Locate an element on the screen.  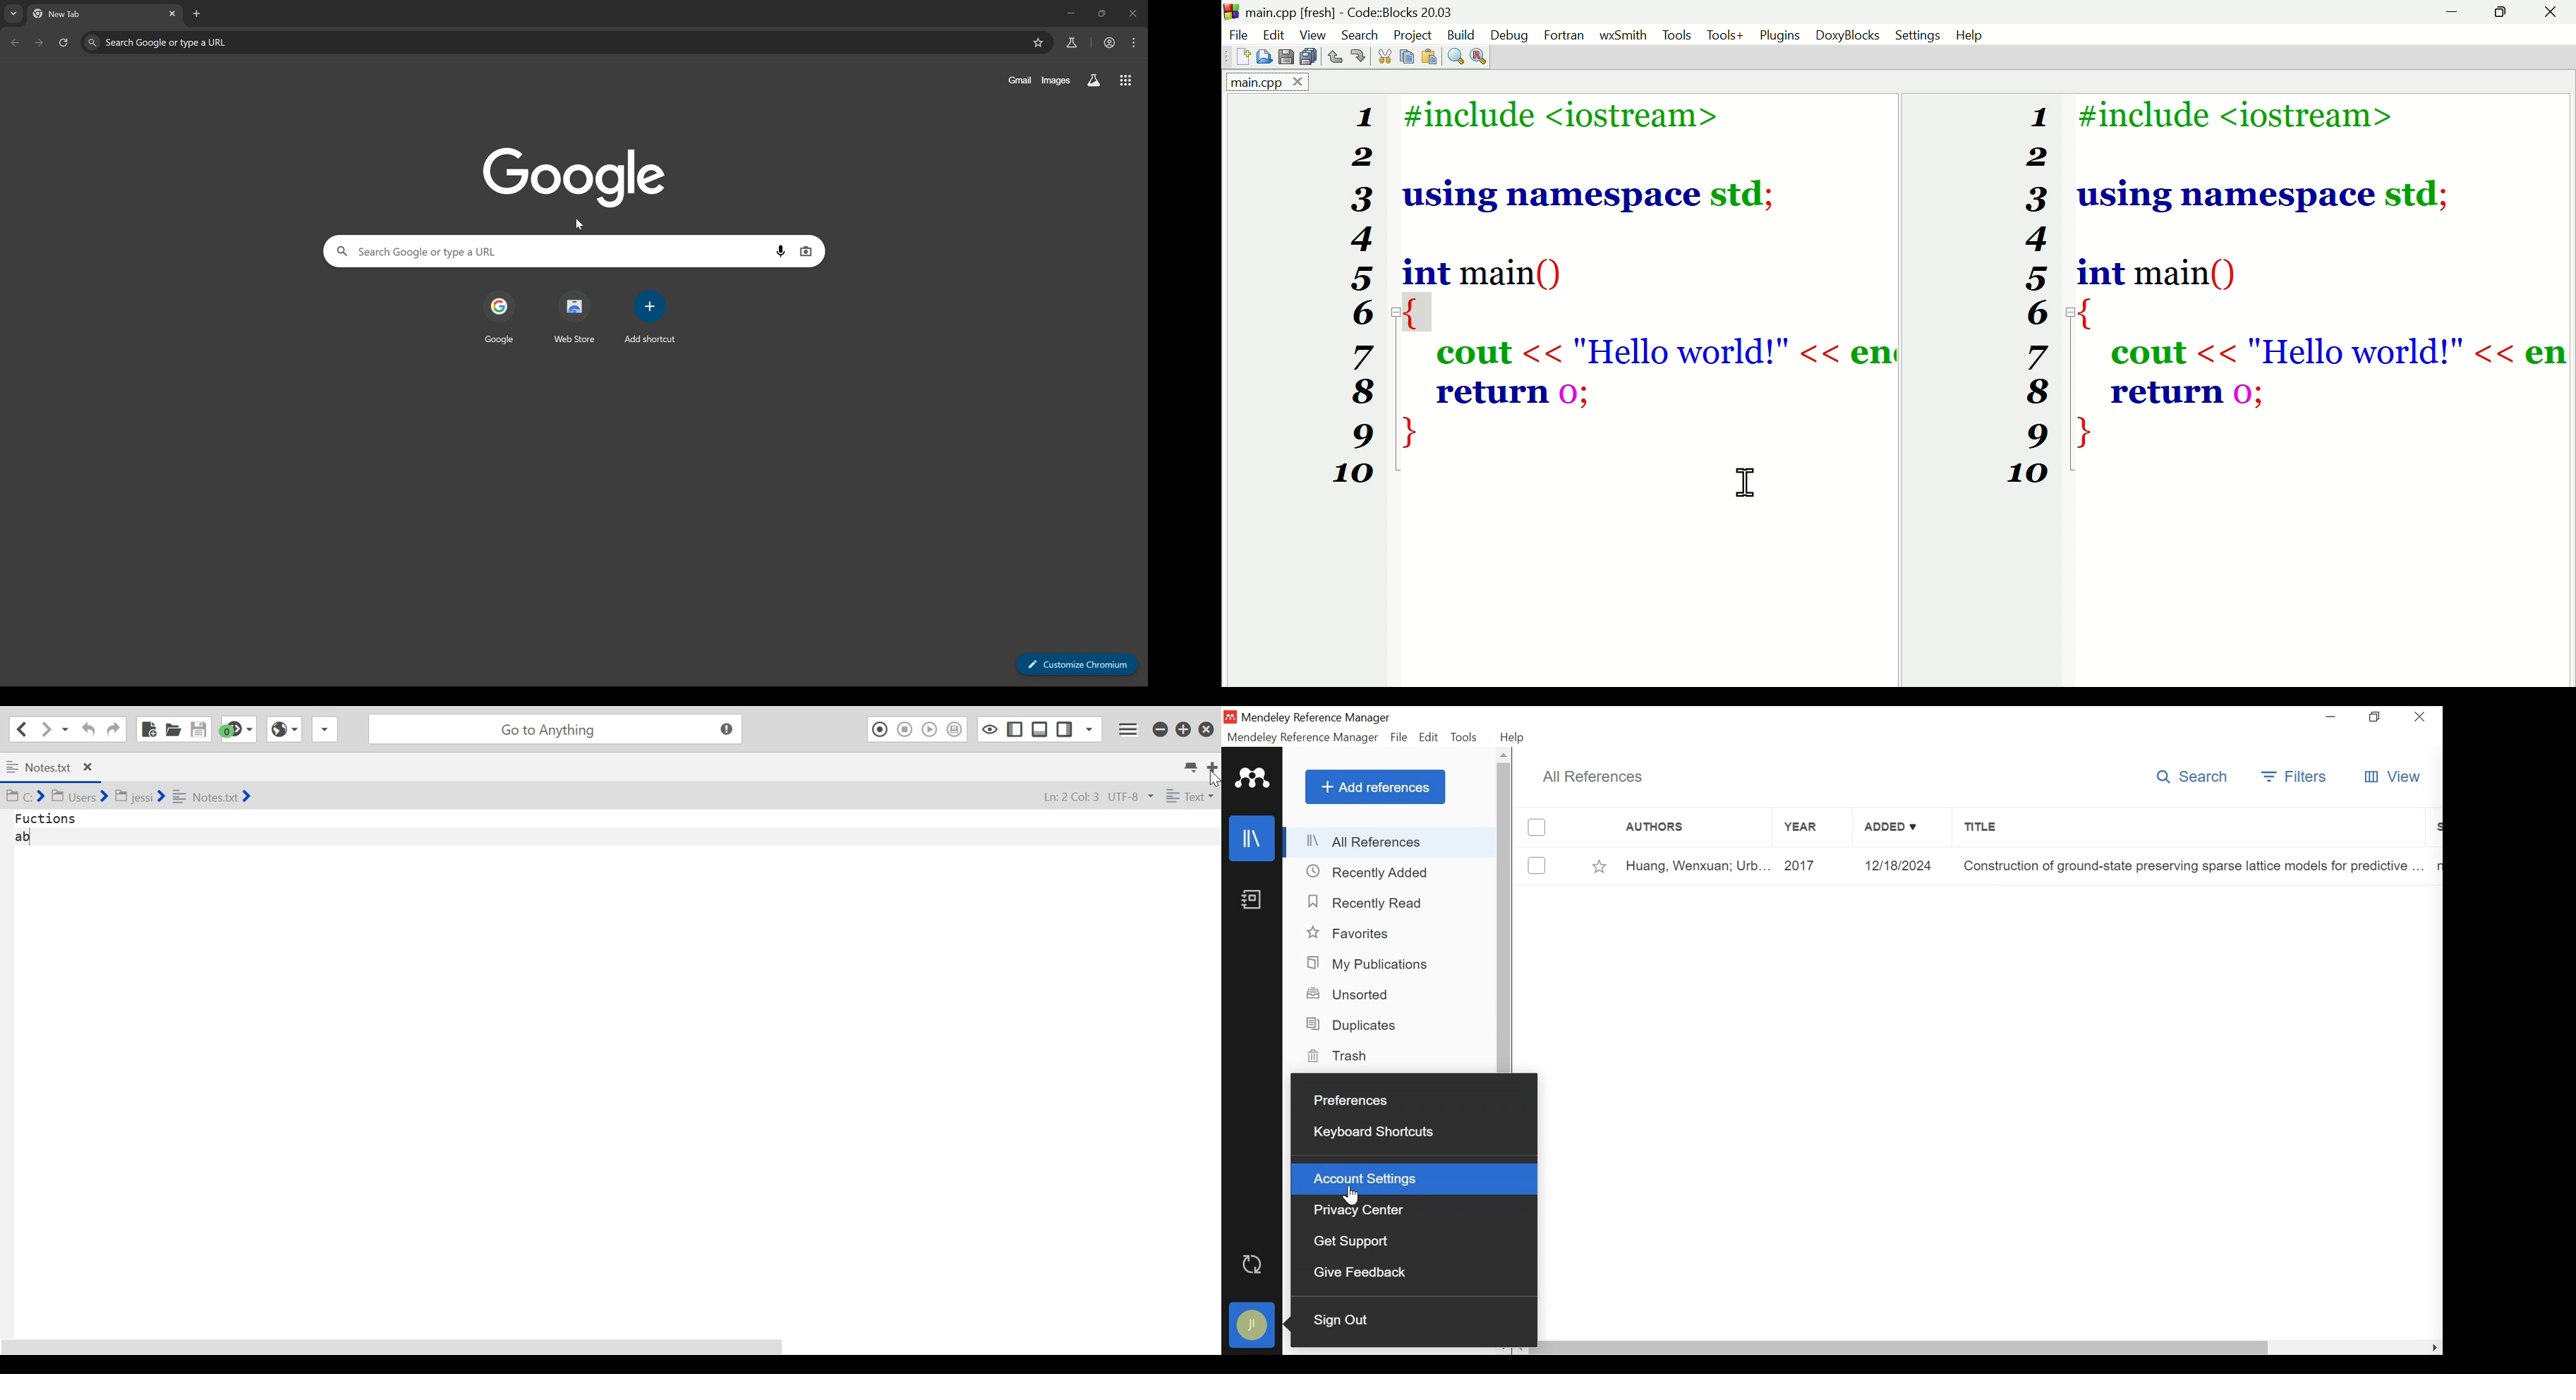
Library is located at coordinates (1253, 838).